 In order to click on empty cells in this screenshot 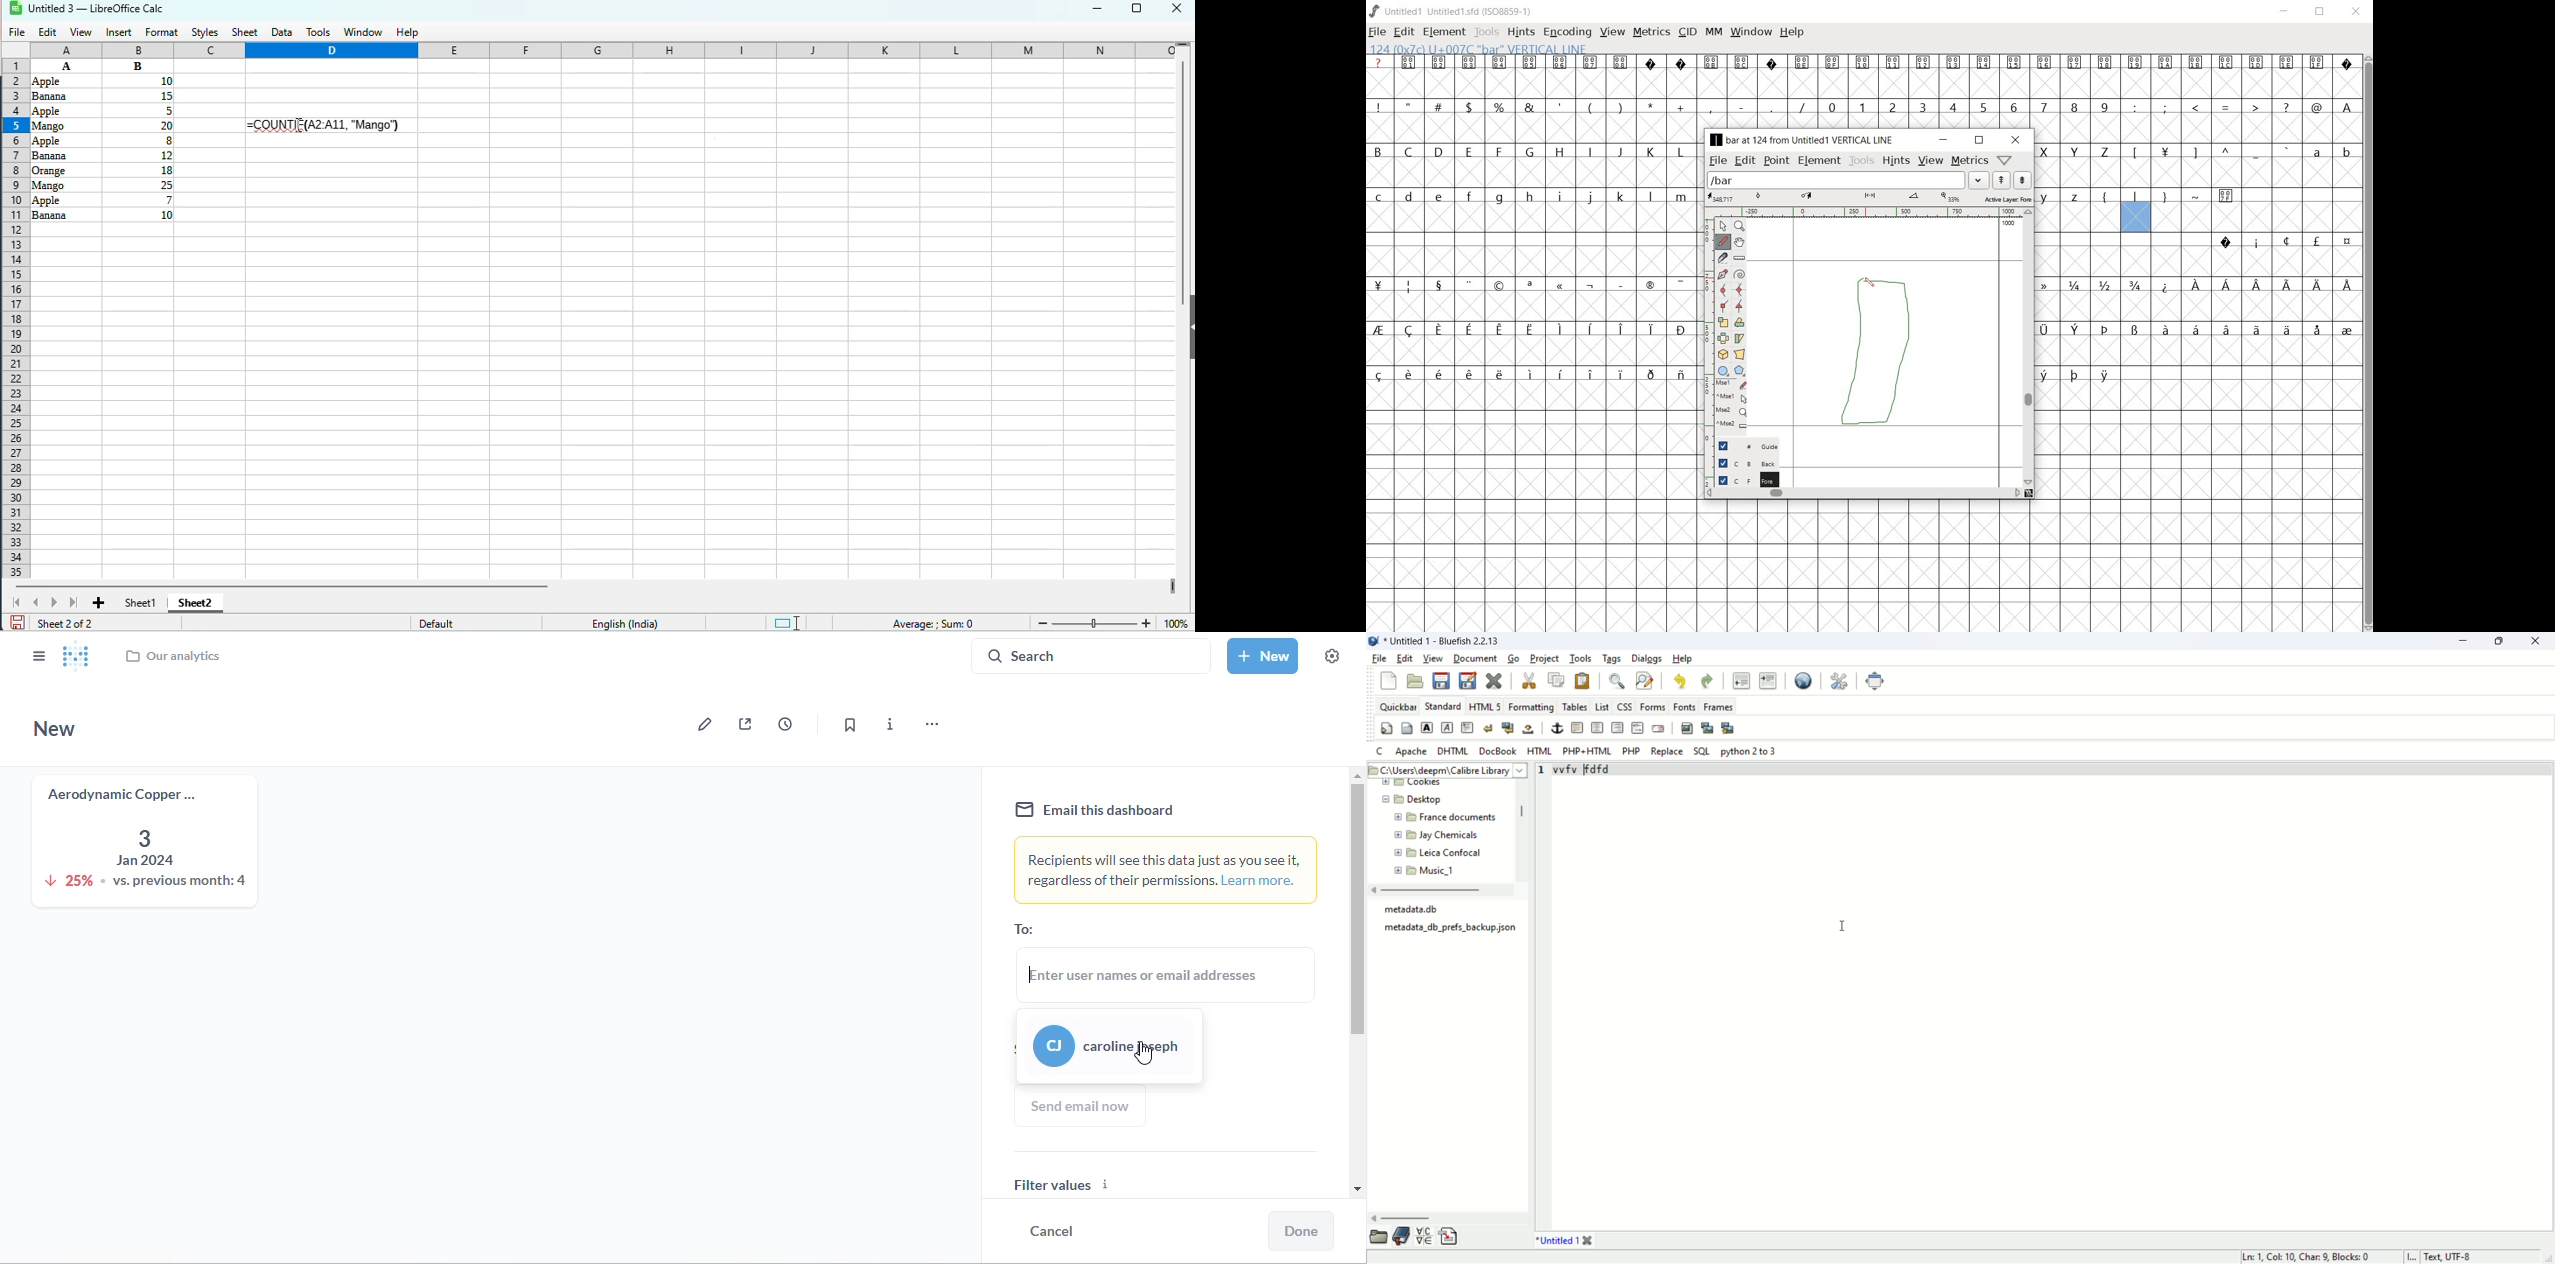, I will do `click(2029, 564)`.